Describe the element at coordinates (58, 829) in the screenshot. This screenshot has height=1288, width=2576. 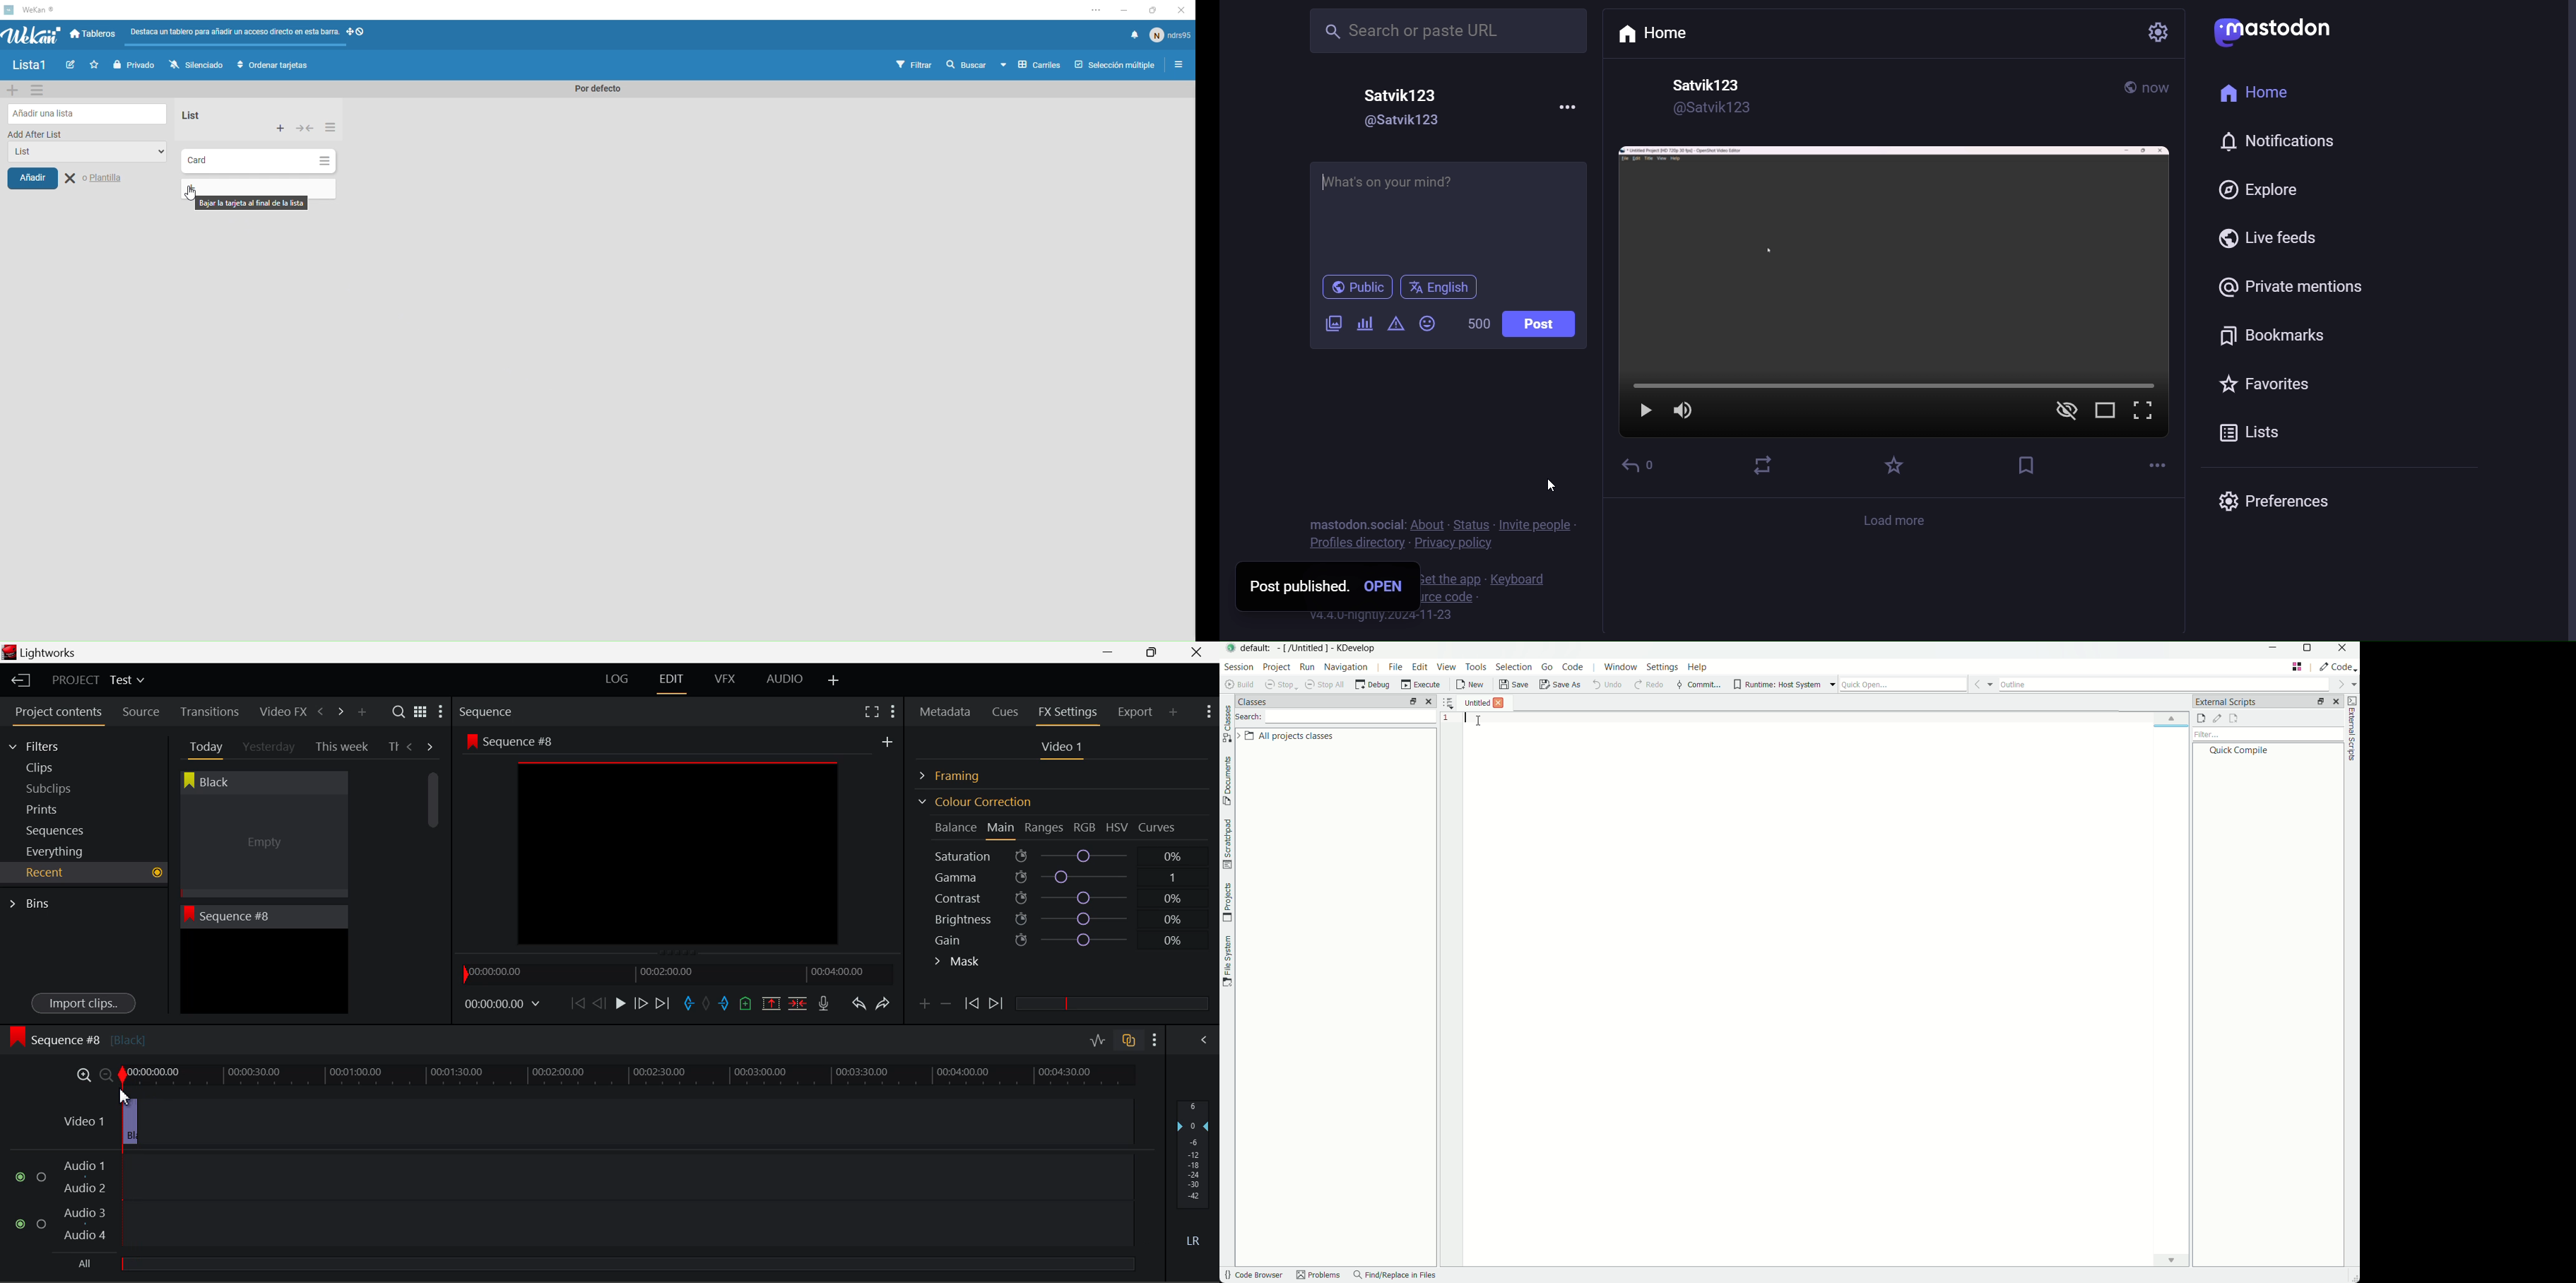
I see `Sequences` at that location.